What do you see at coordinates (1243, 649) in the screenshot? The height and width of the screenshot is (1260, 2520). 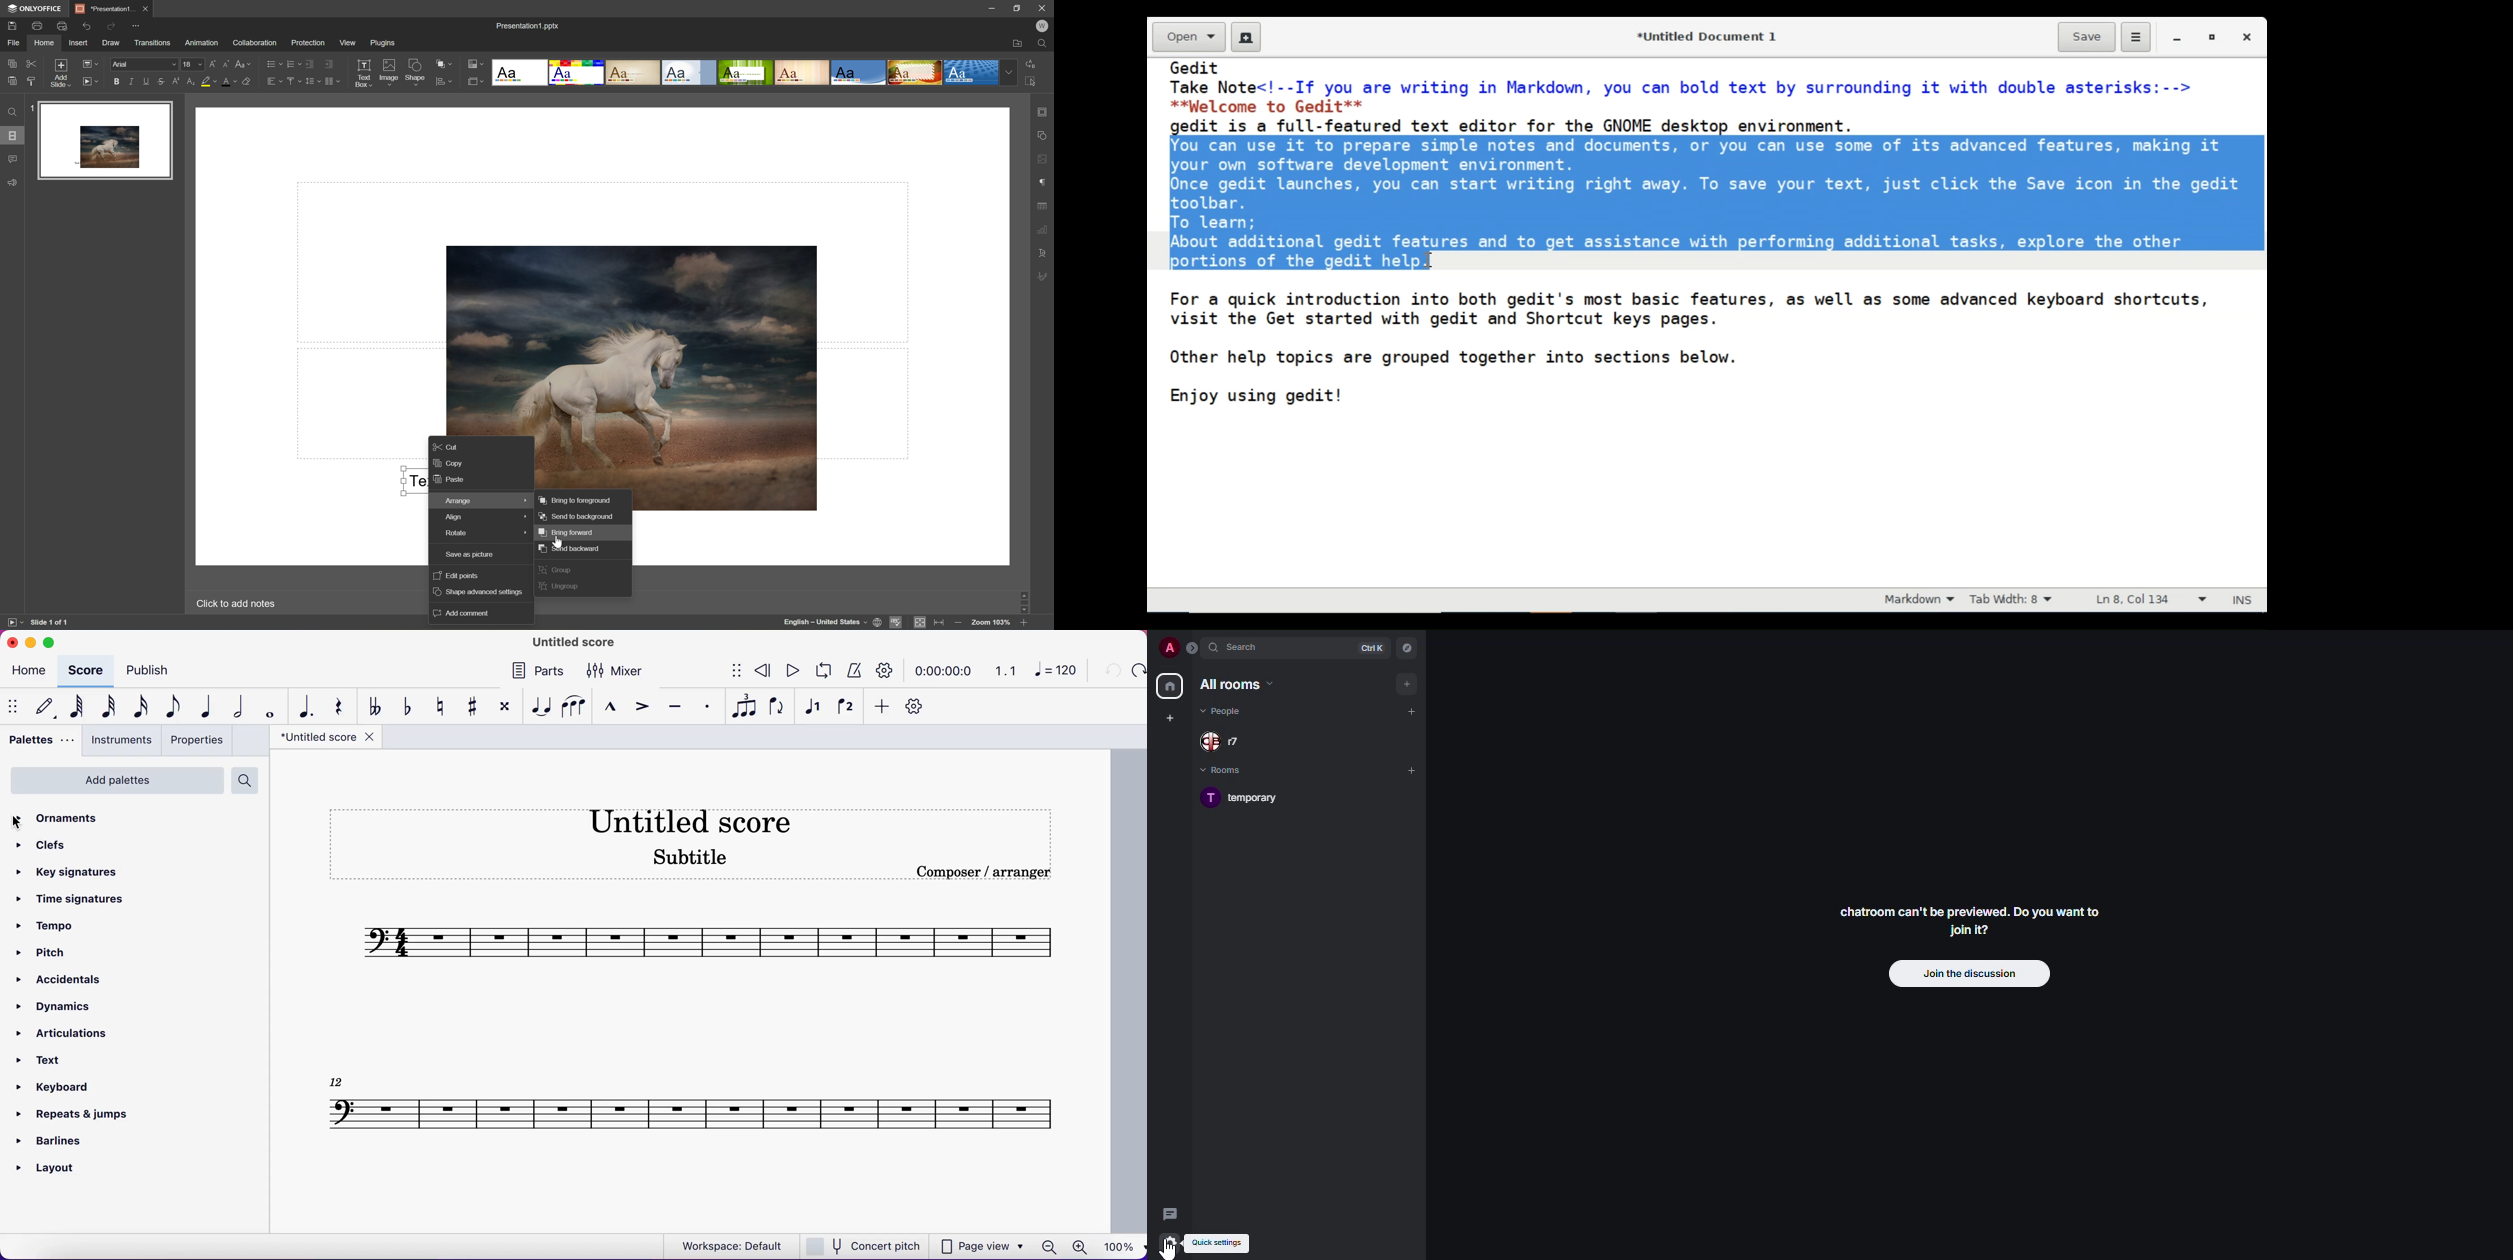 I see `search` at bounding box center [1243, 649].